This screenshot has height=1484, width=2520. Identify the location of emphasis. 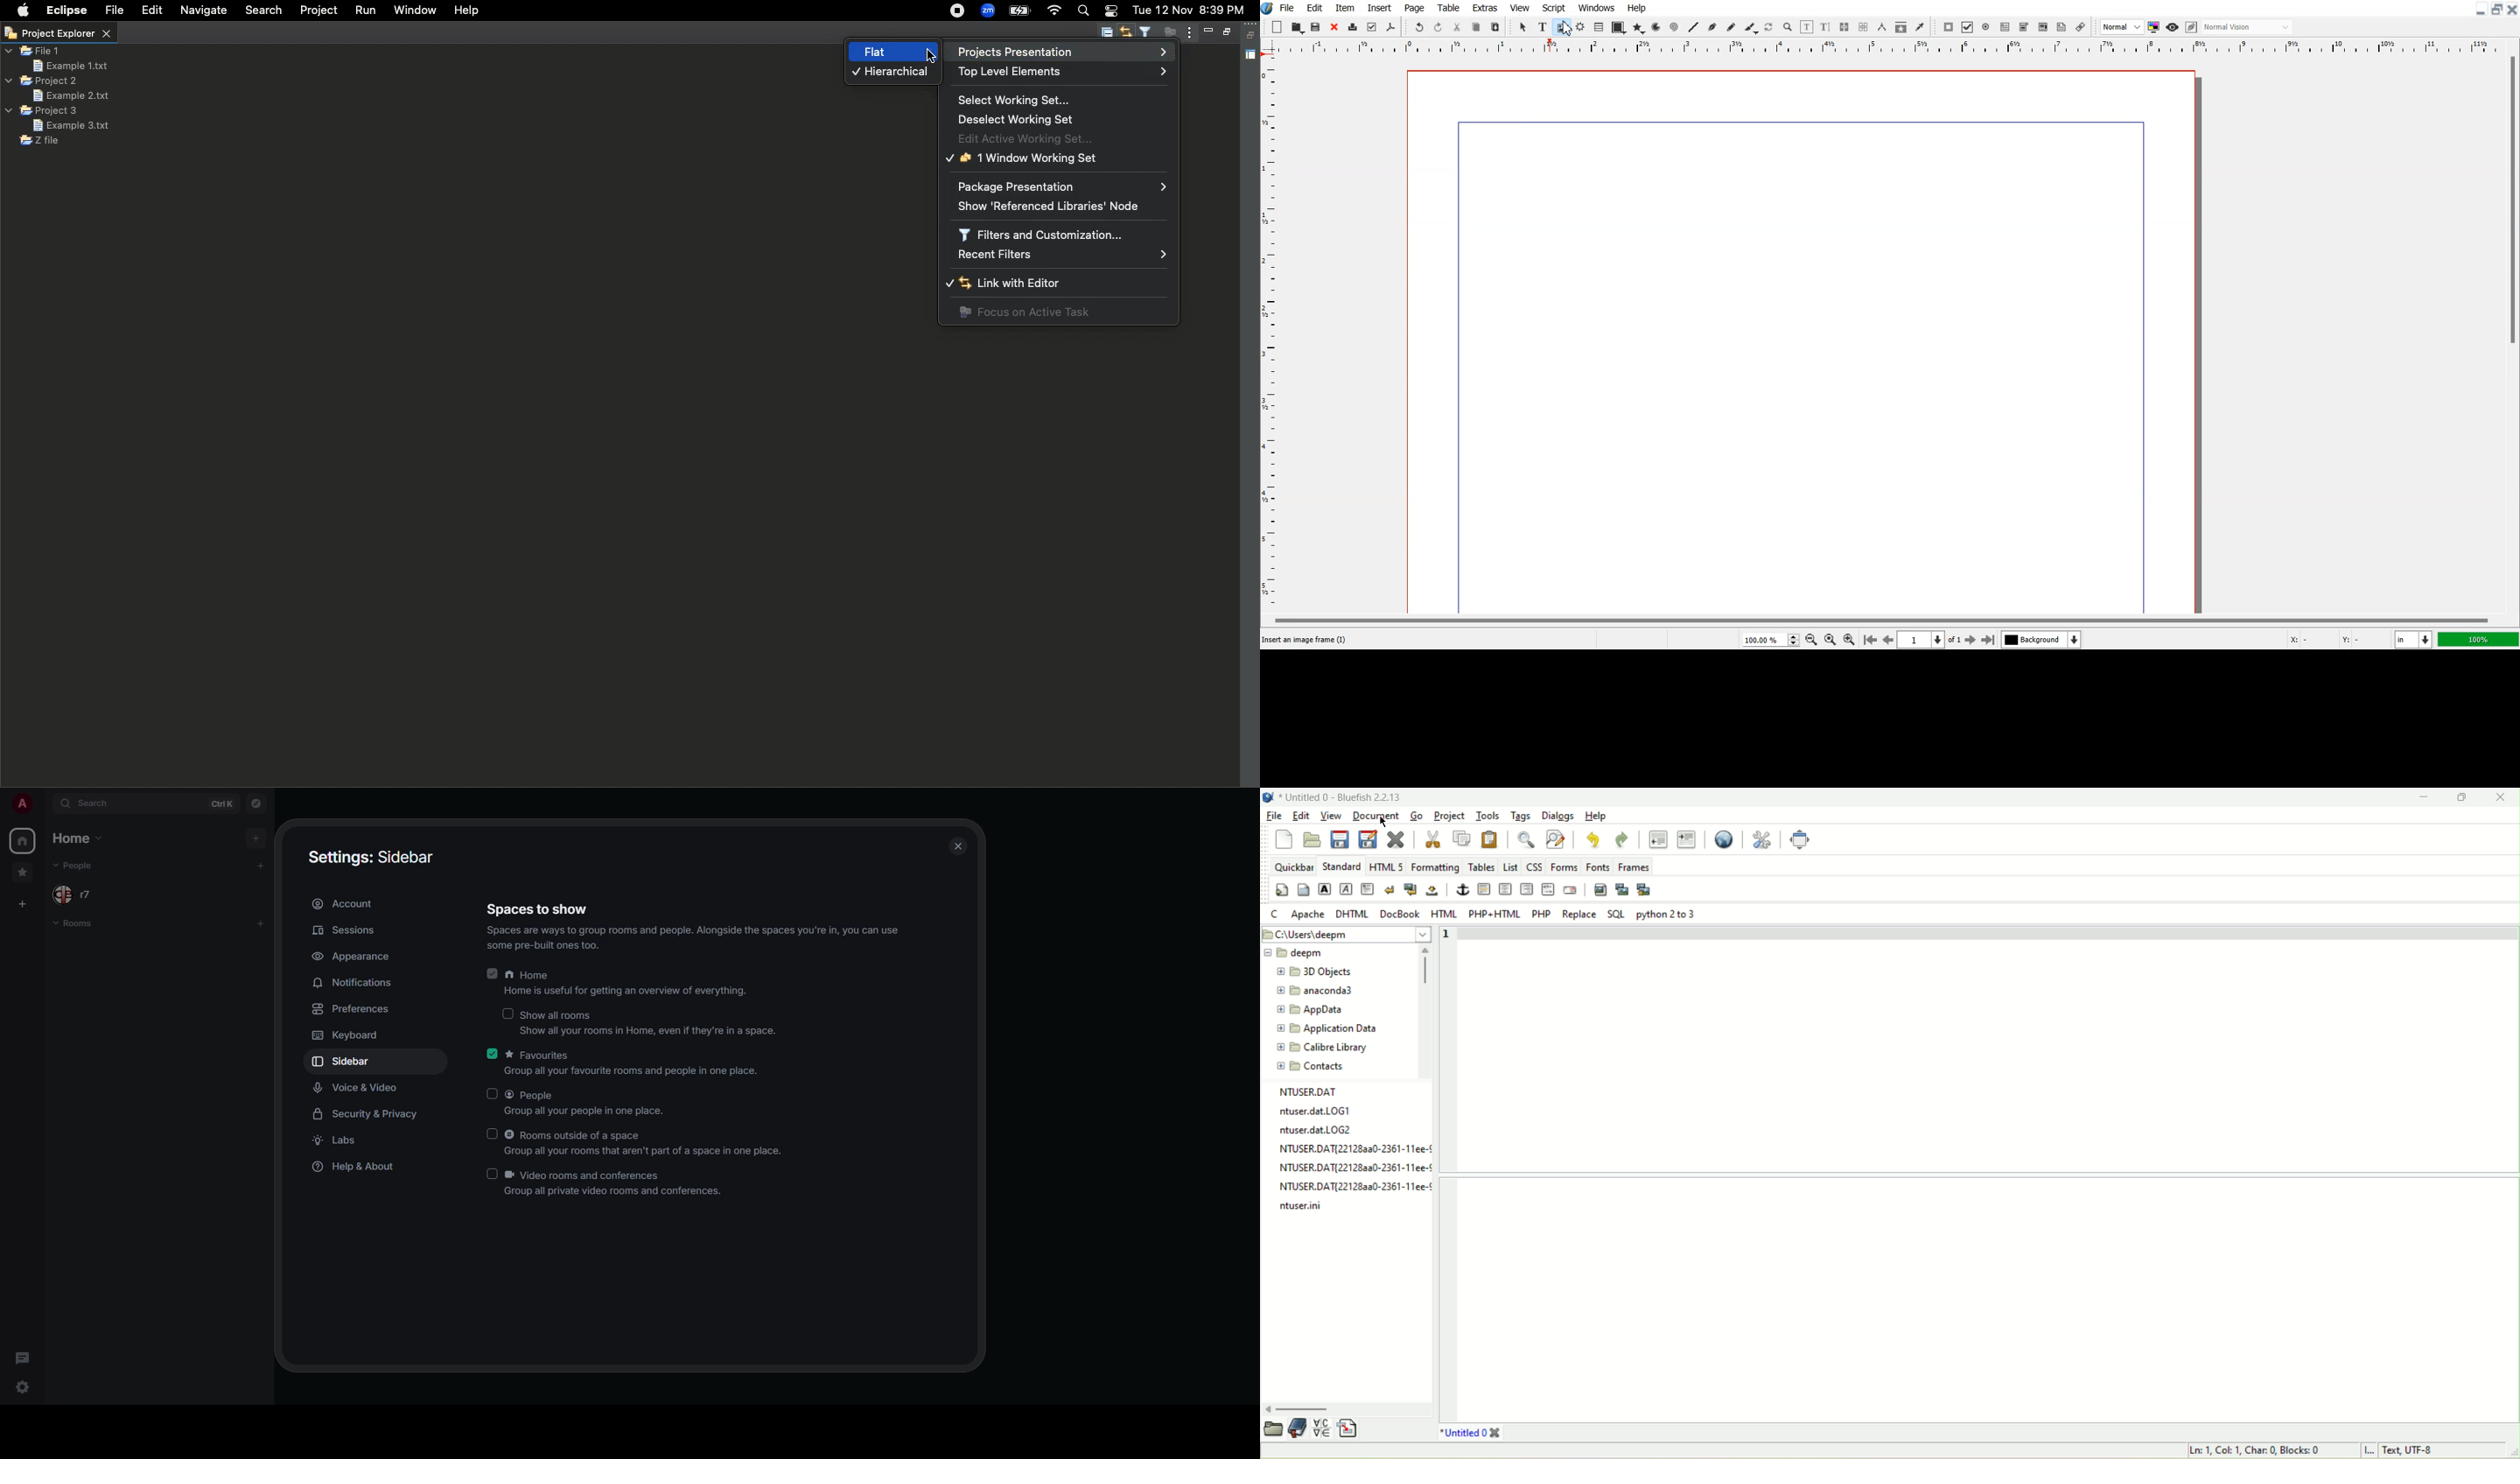
(1346, 890).